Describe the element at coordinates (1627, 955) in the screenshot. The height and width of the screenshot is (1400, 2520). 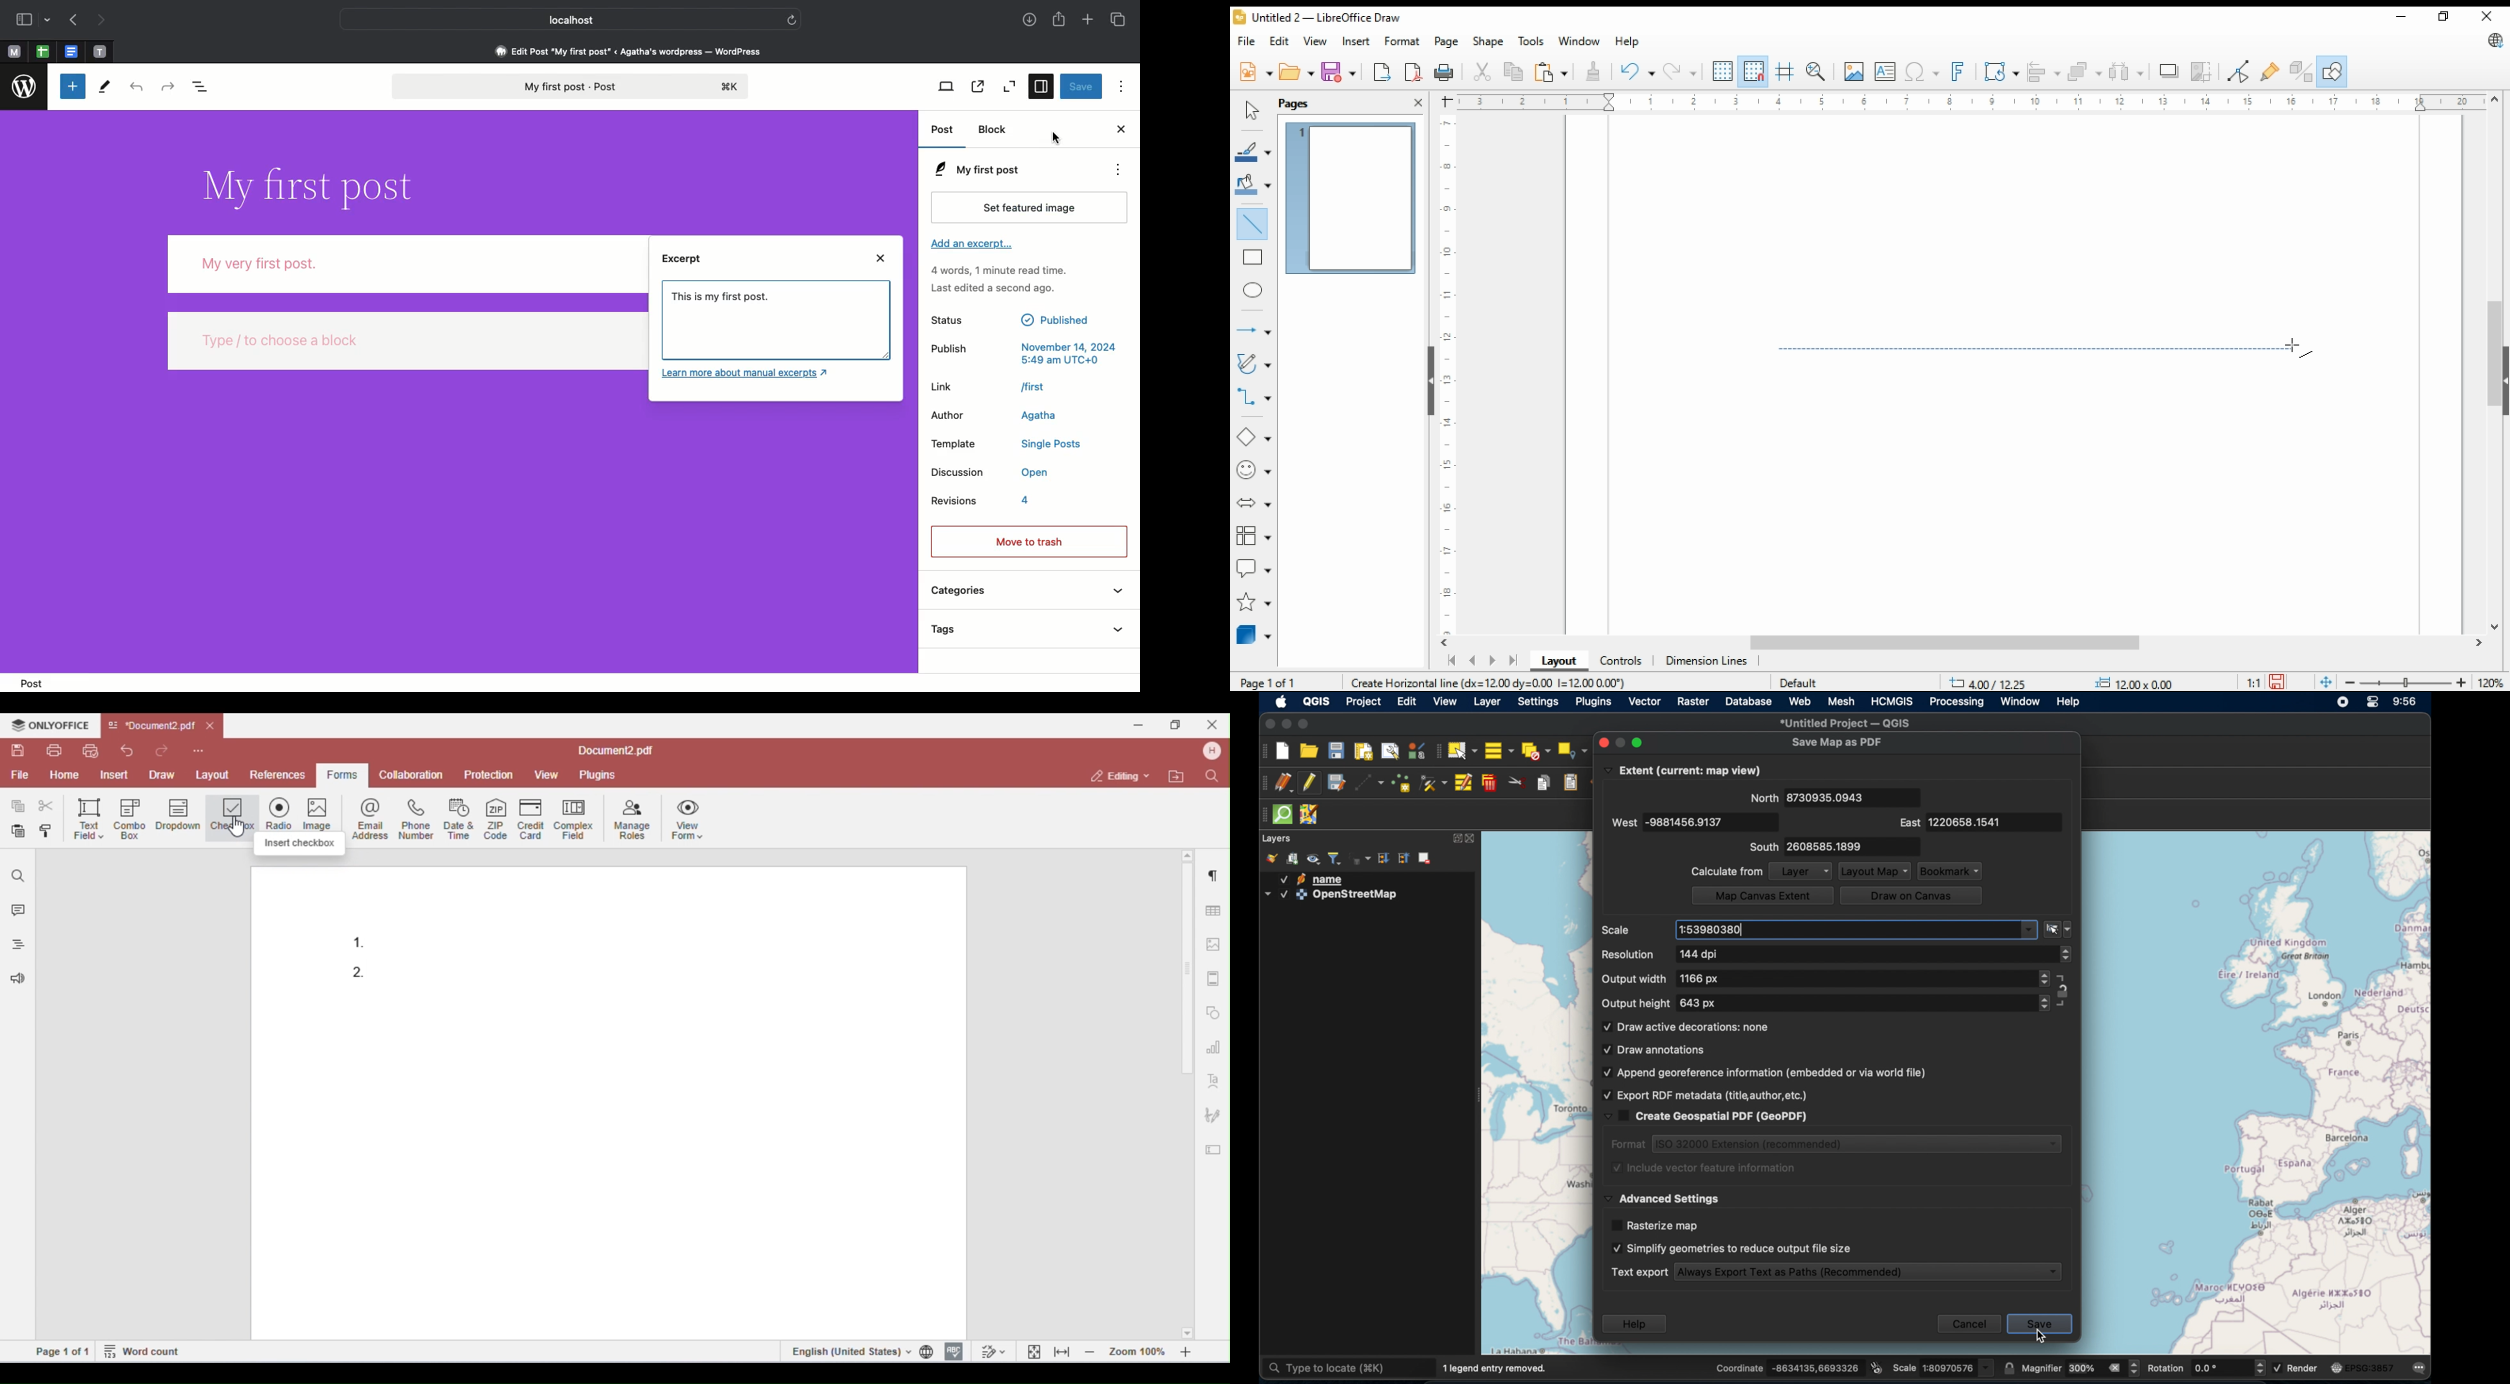
I see `resolution` at that location.